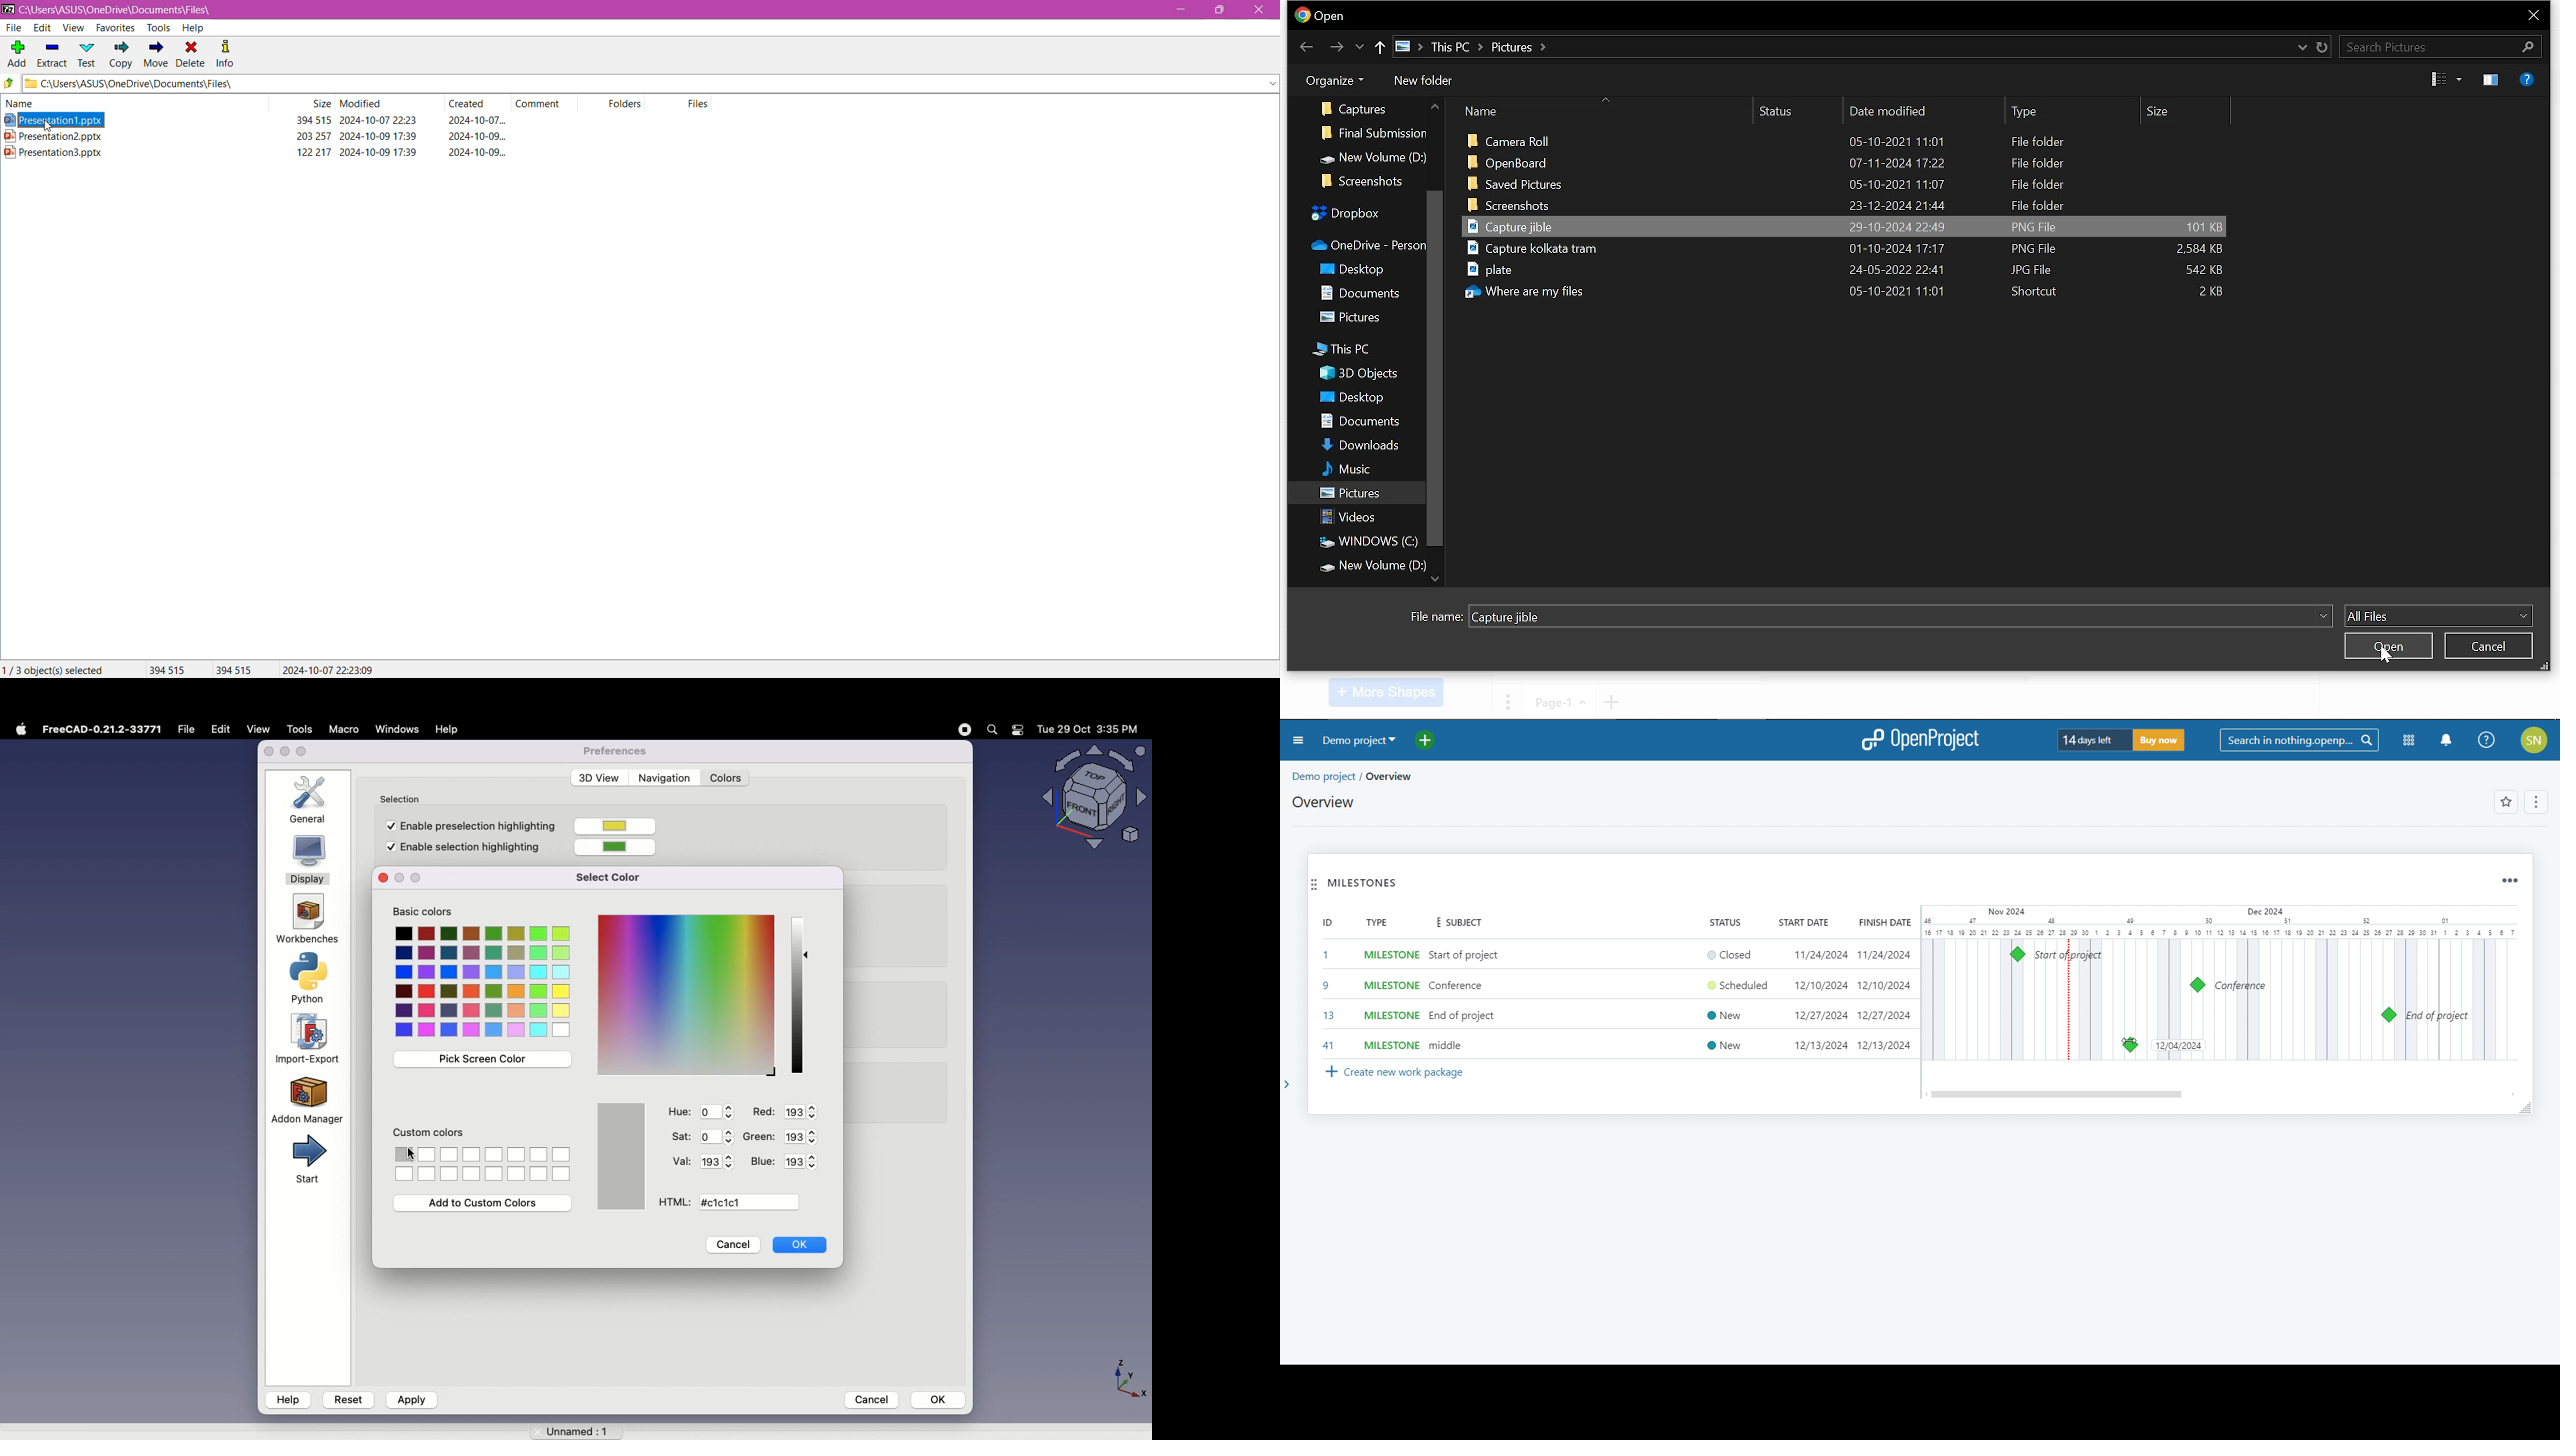  Describe the element at coordinates (410, 1400) in the screenshot. I see `Apply` at that location.